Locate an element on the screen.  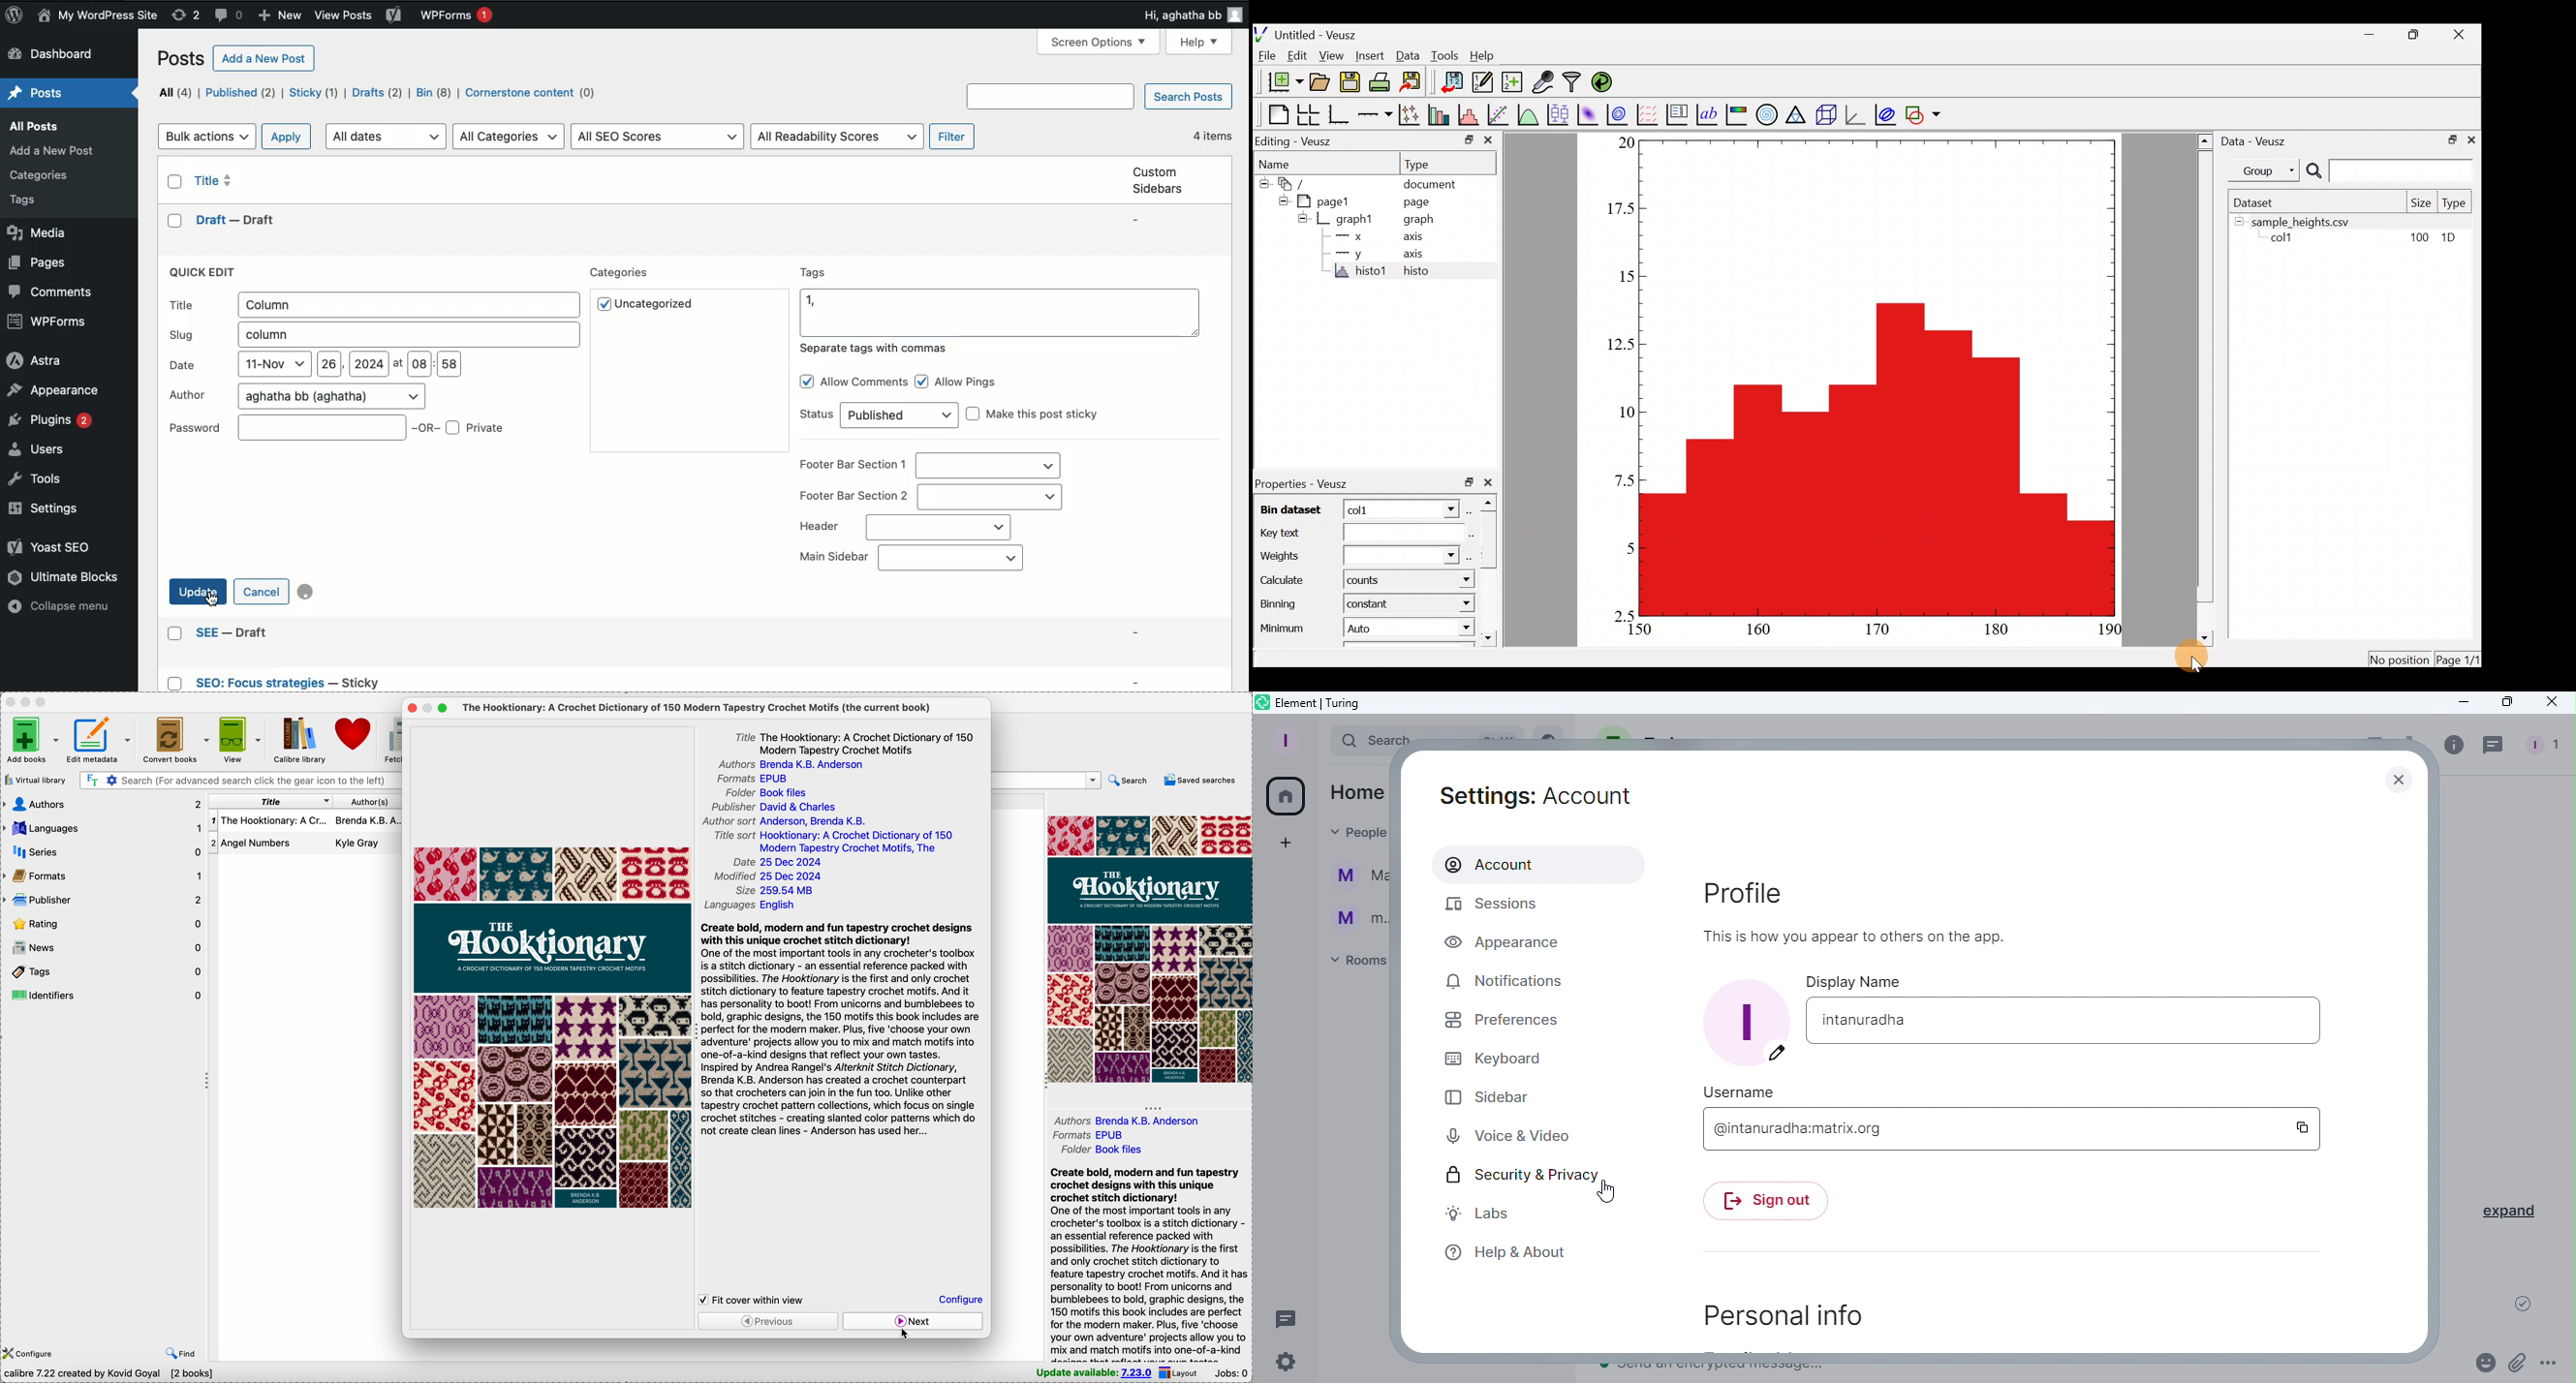
series is located at coordinates (102, 852).